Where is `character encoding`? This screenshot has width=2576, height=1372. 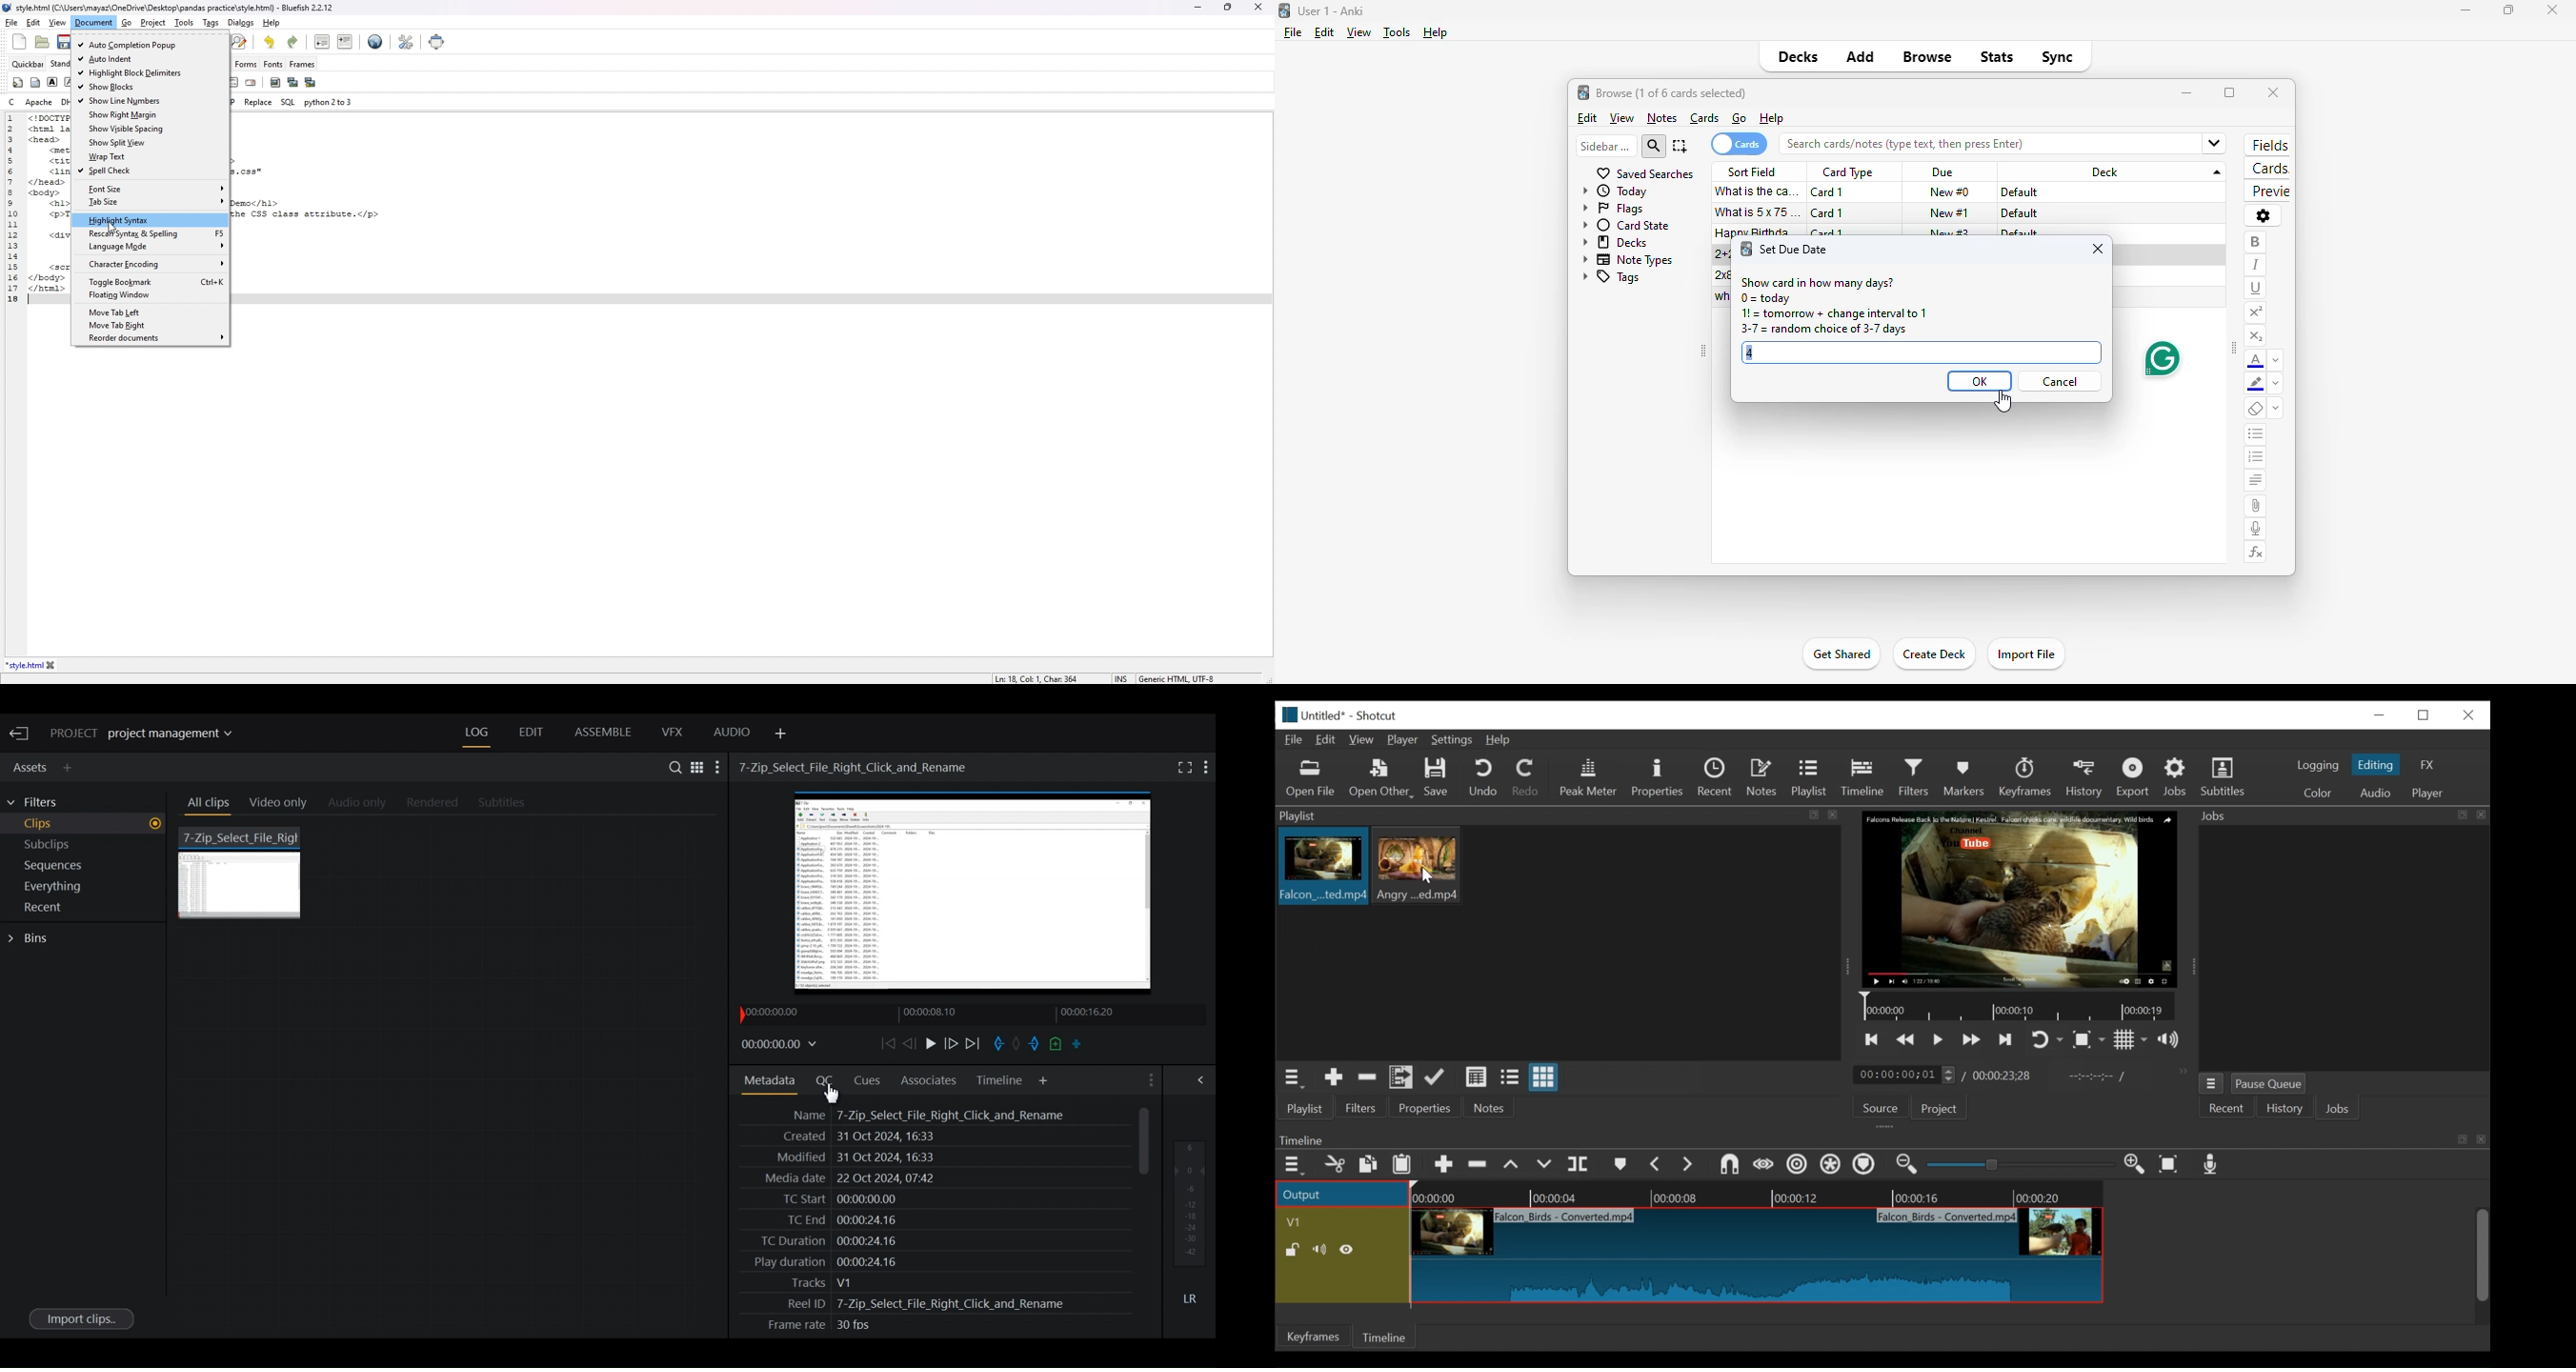
character encoding is located at coordinates (149, 264).